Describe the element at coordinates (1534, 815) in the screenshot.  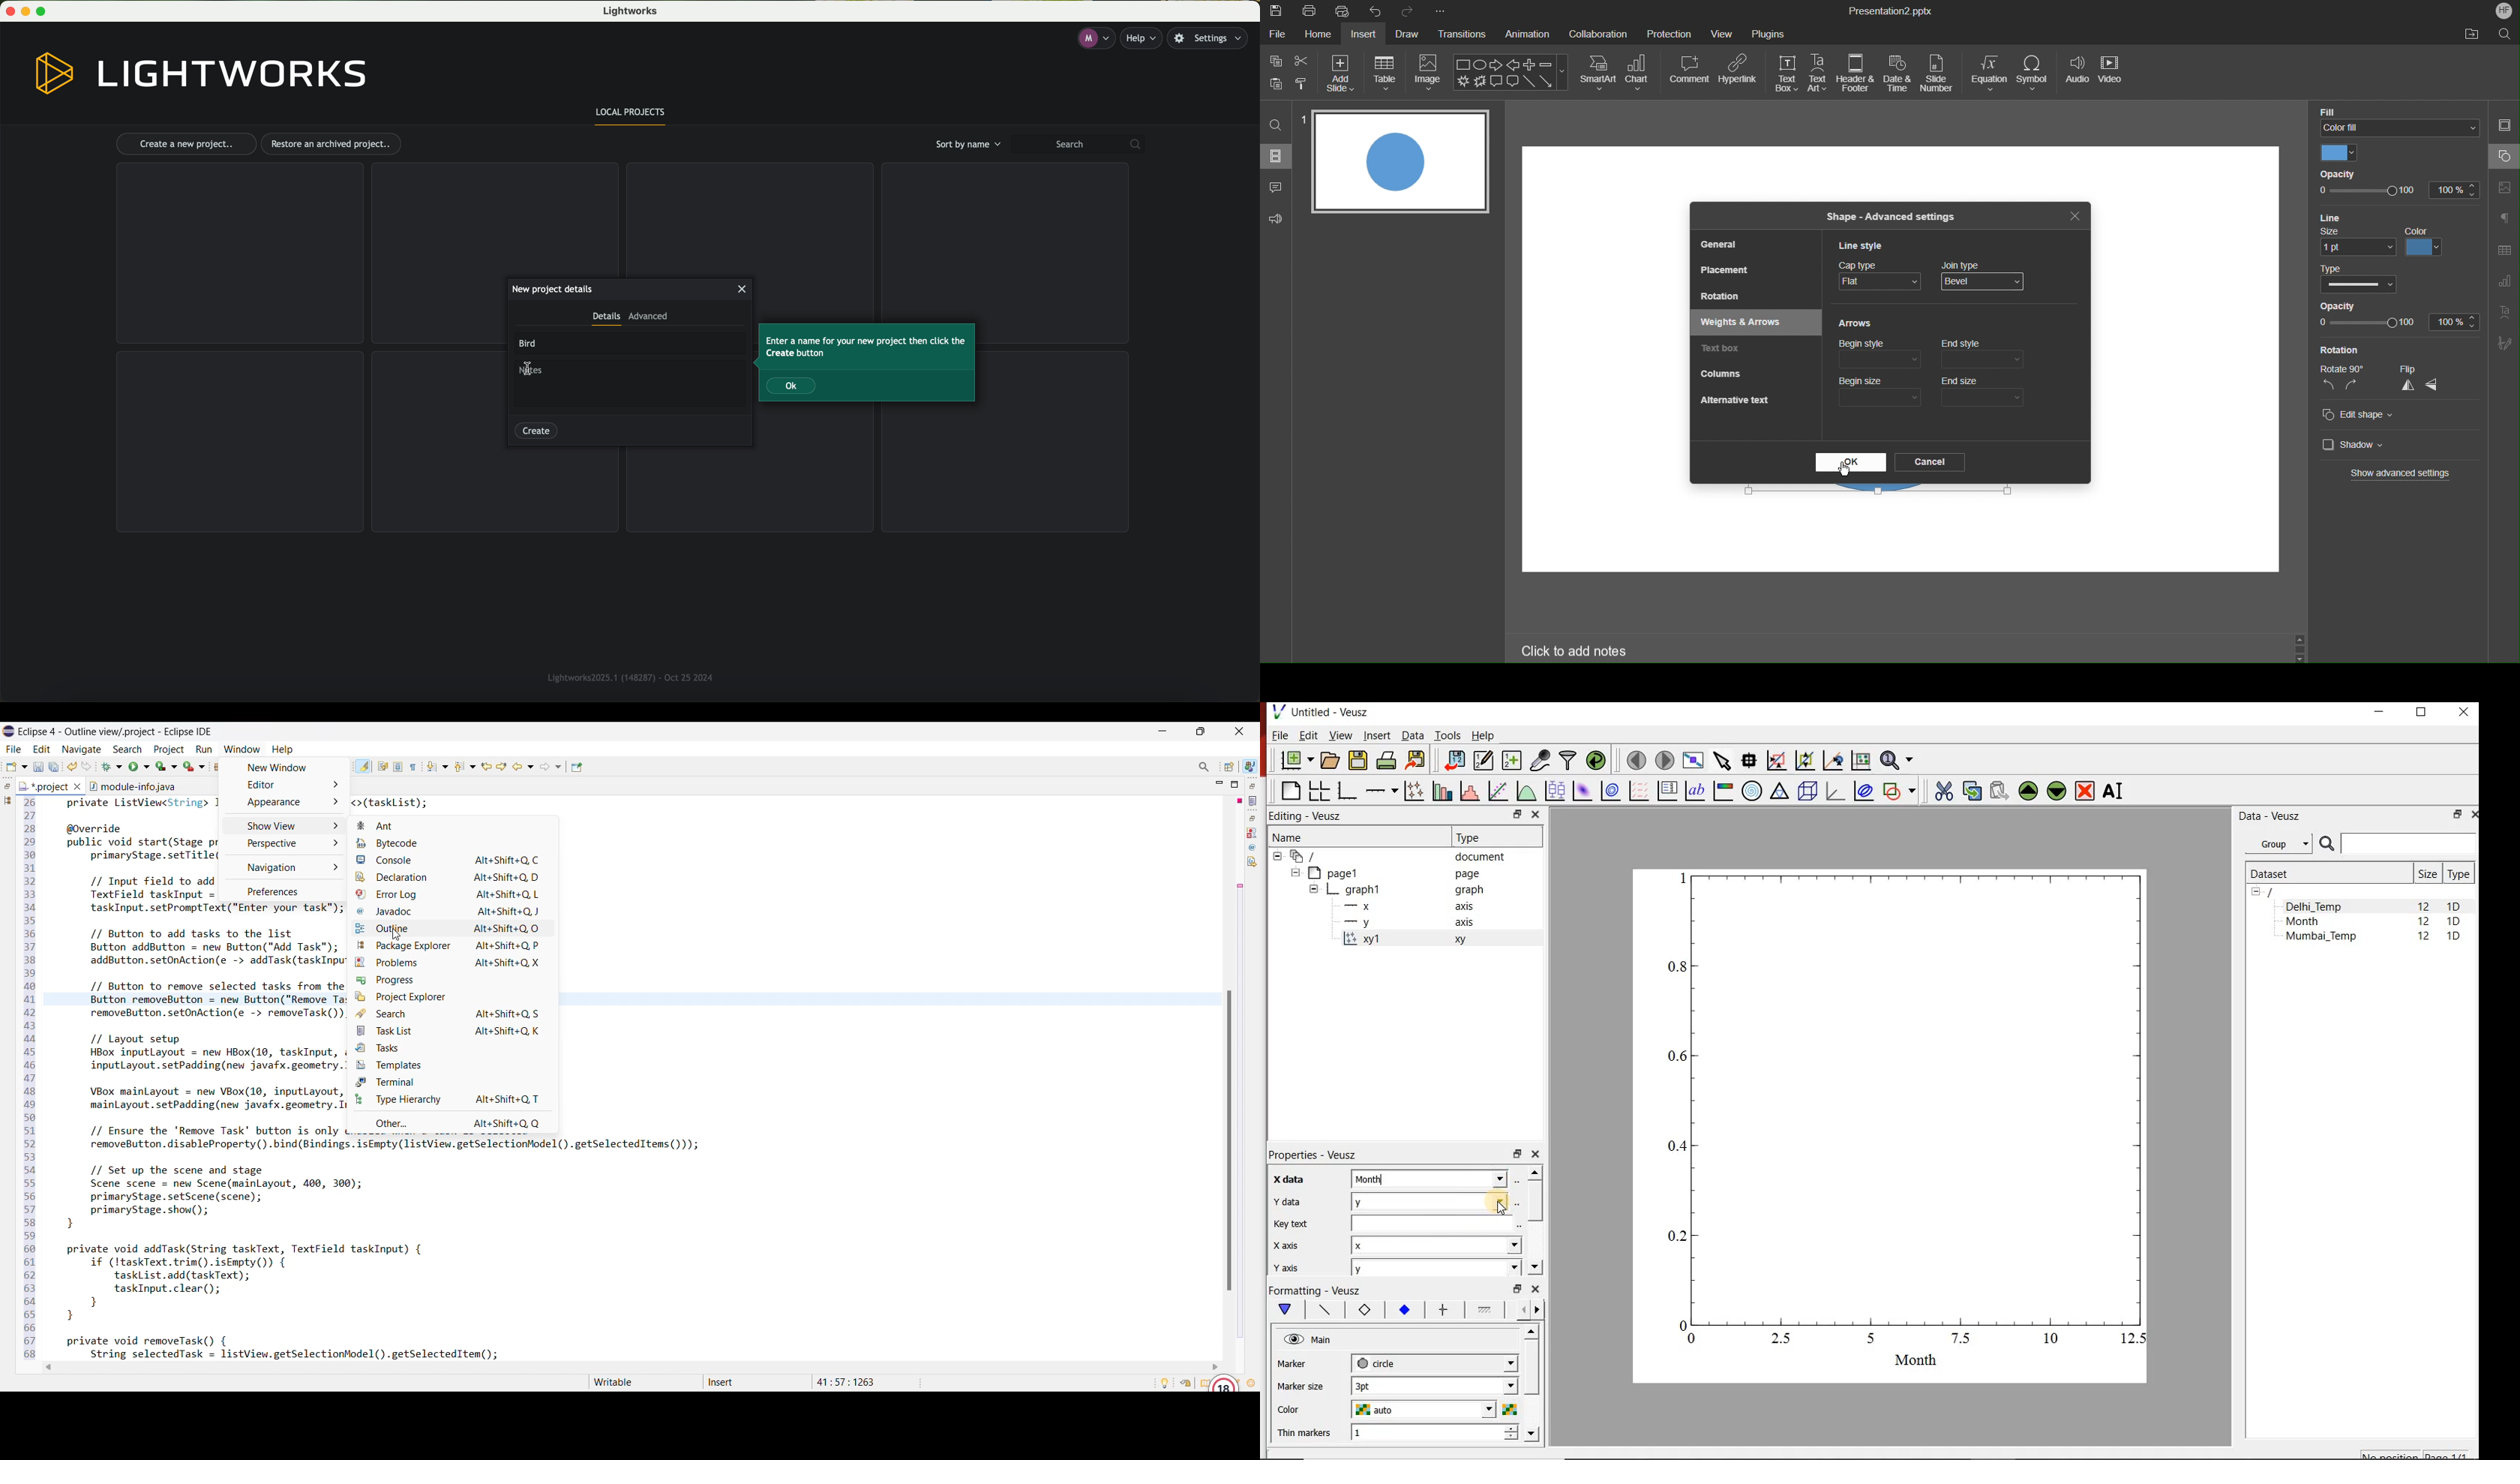
I see `close` at that location.